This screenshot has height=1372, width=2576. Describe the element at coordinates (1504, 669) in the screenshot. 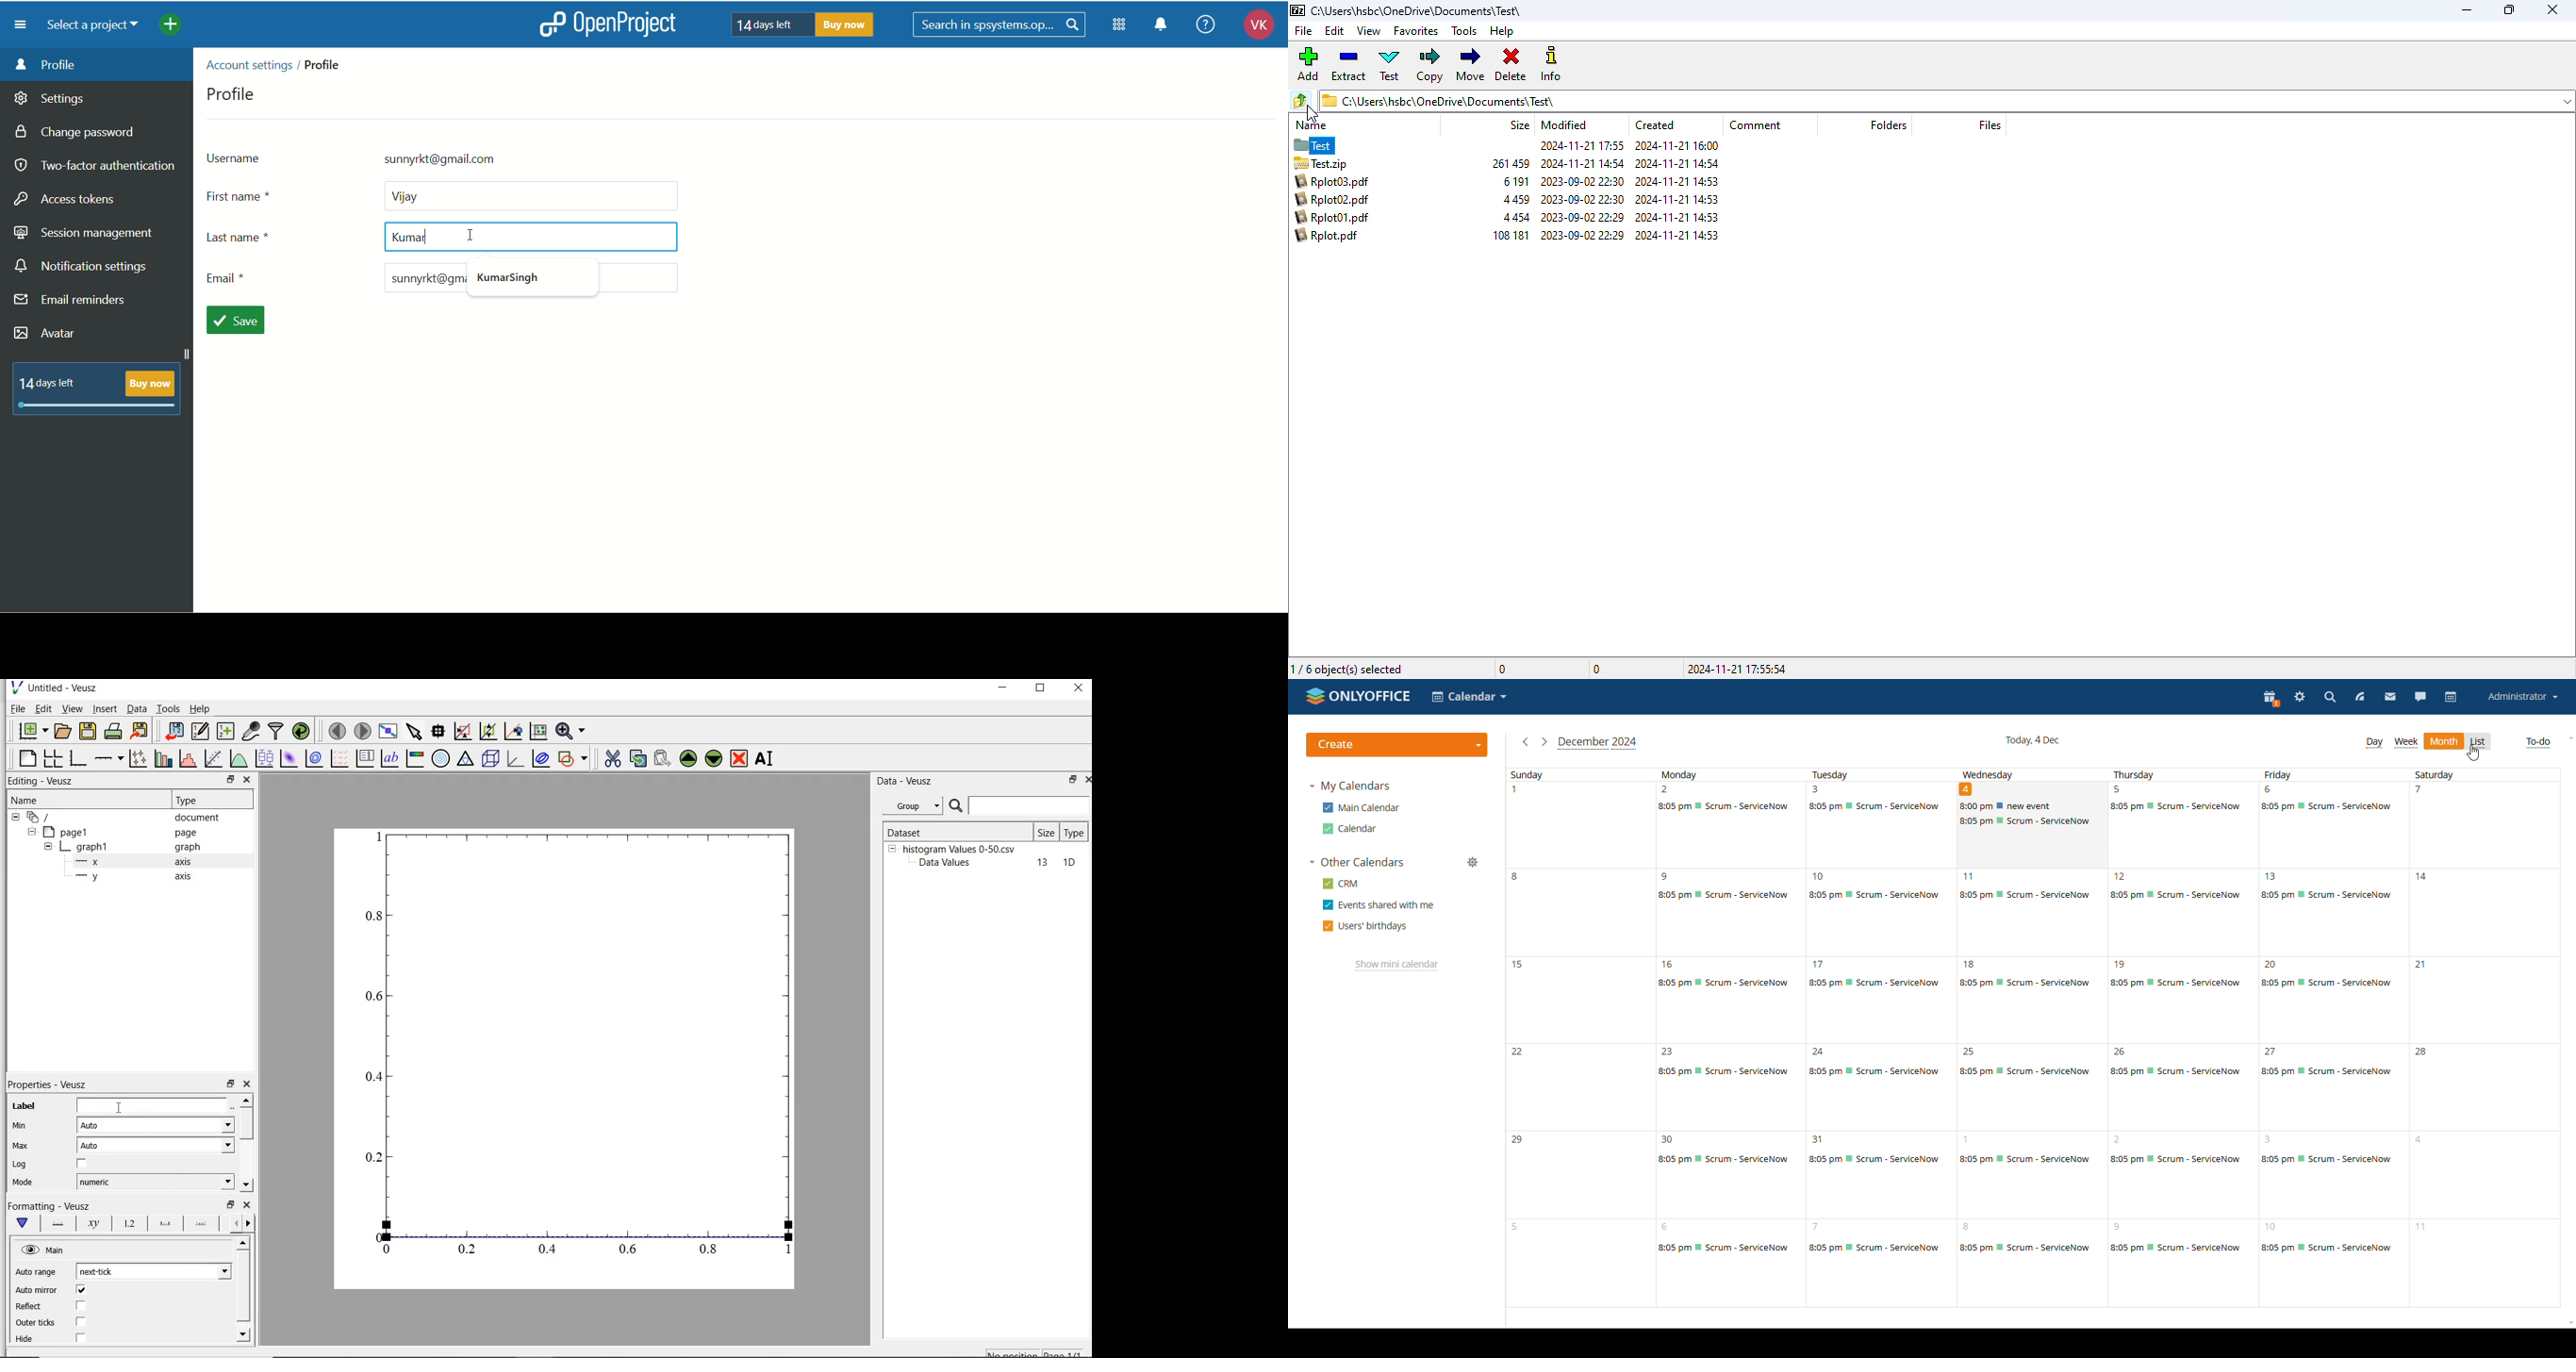

I see `0` at that location.